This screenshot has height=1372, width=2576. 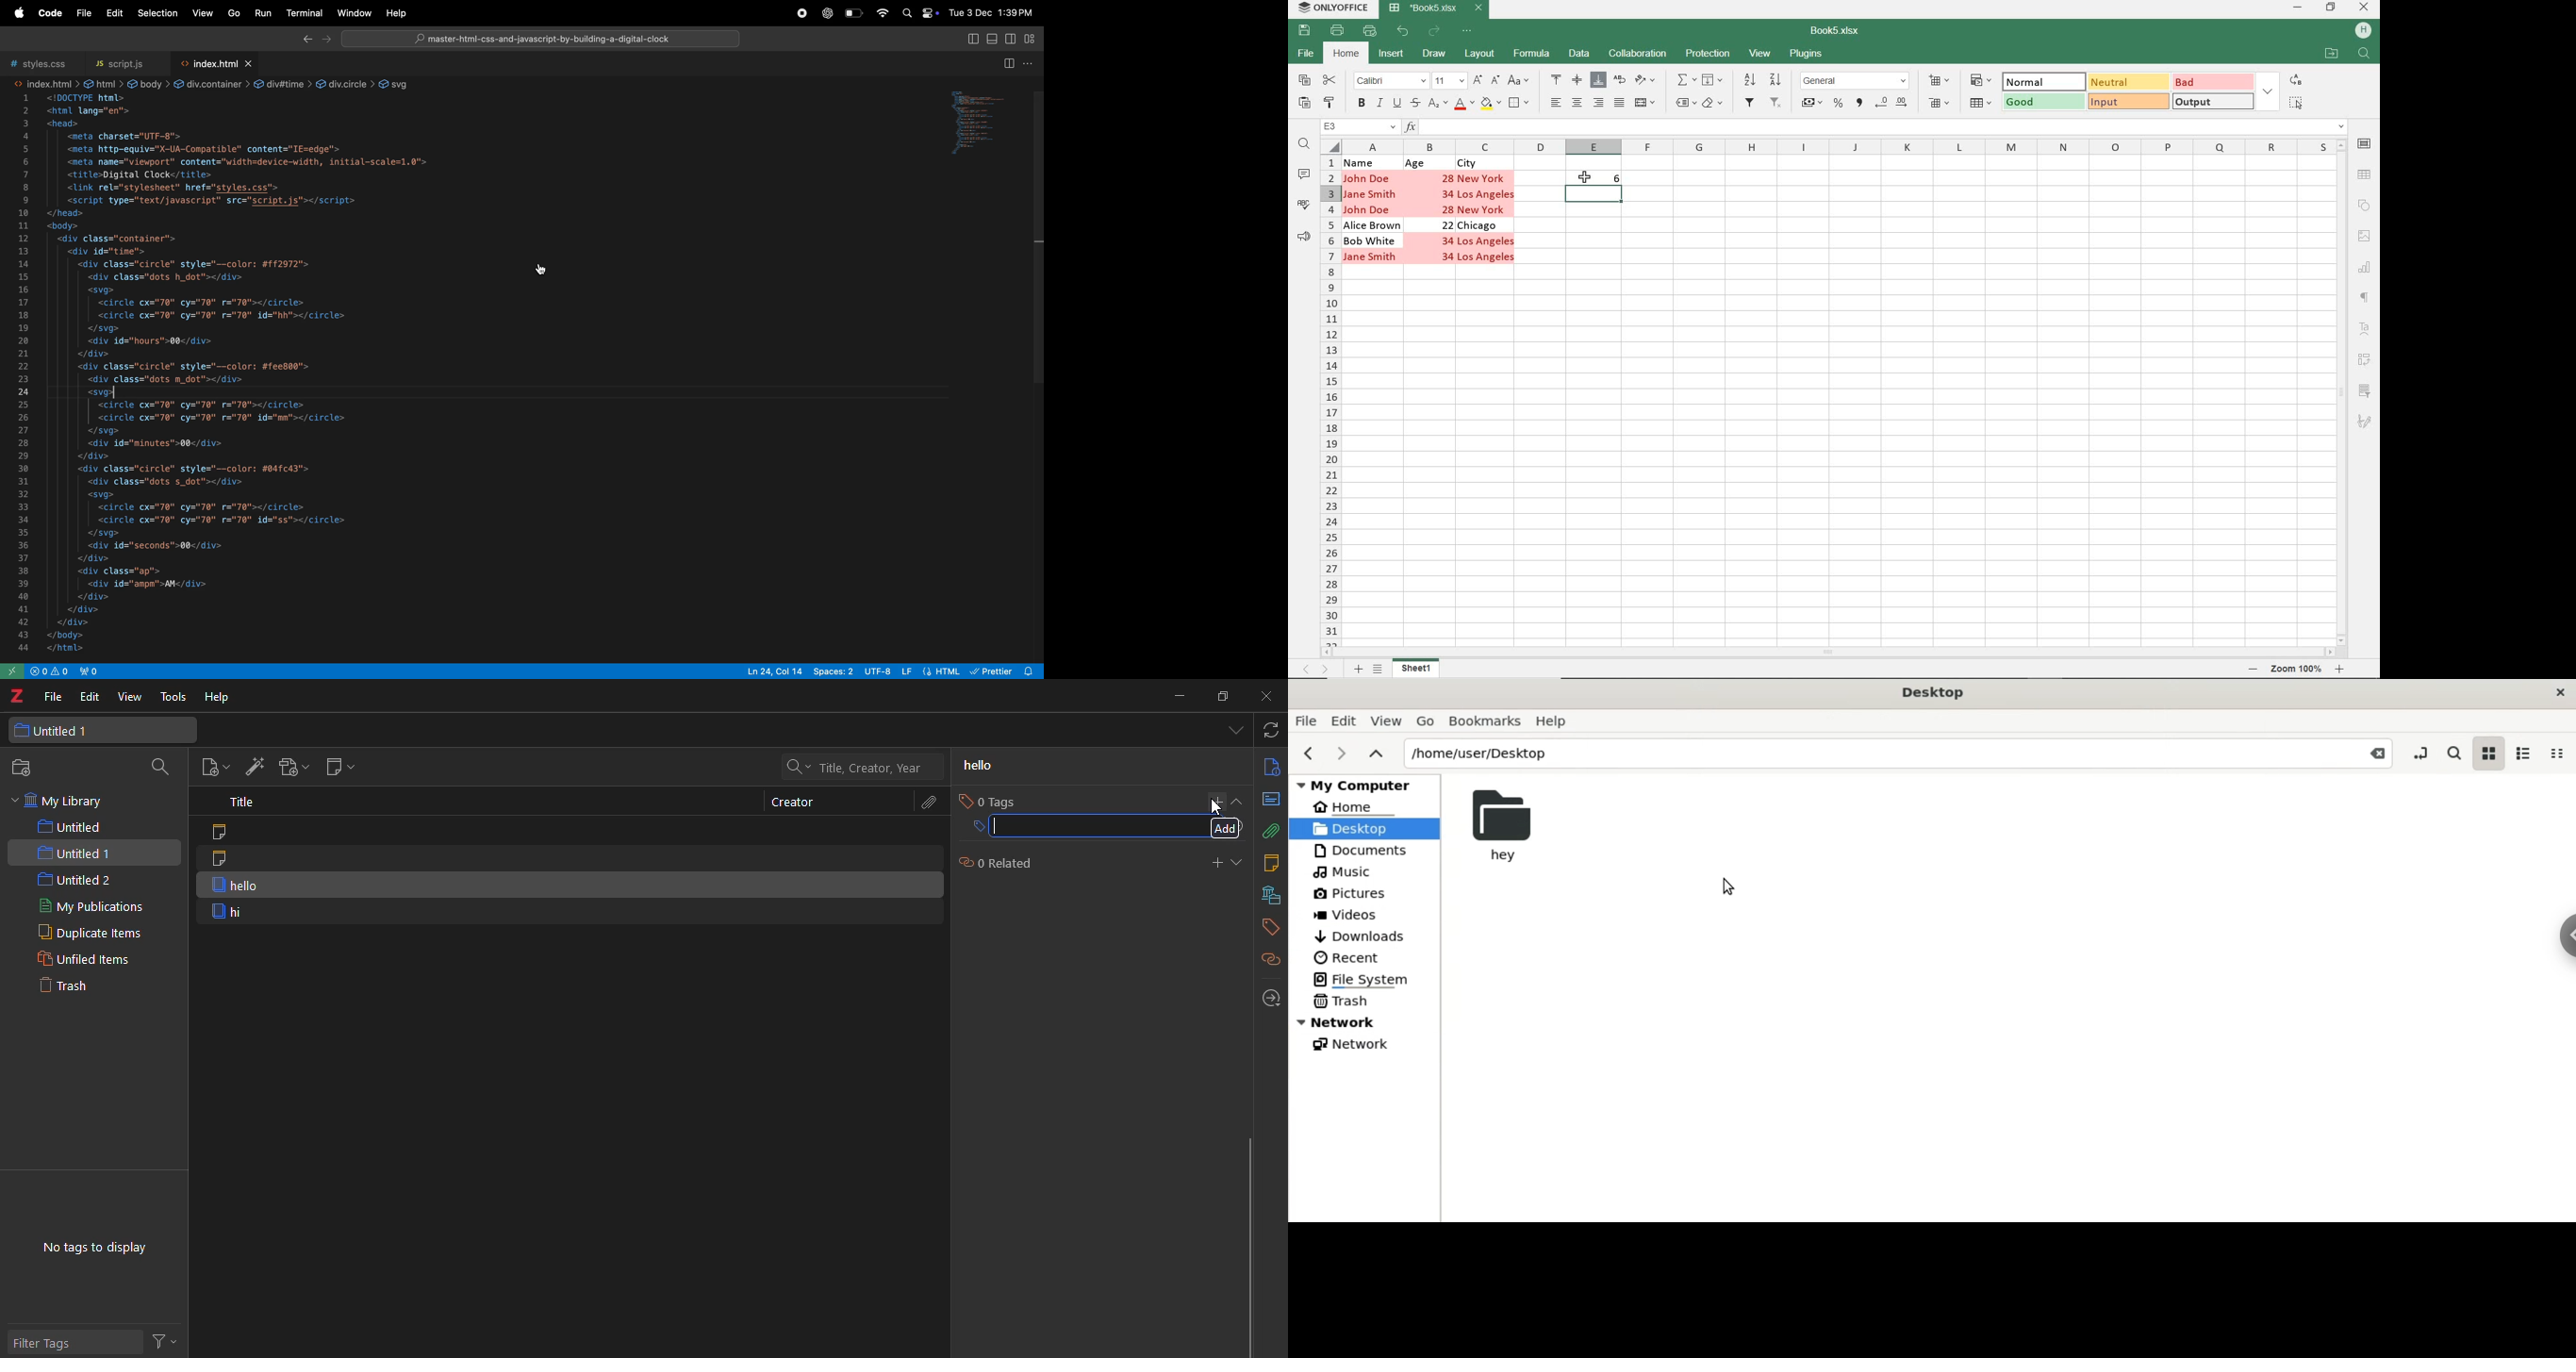 I want to click on NAMED RANGES, so click(x=1685, y=104).